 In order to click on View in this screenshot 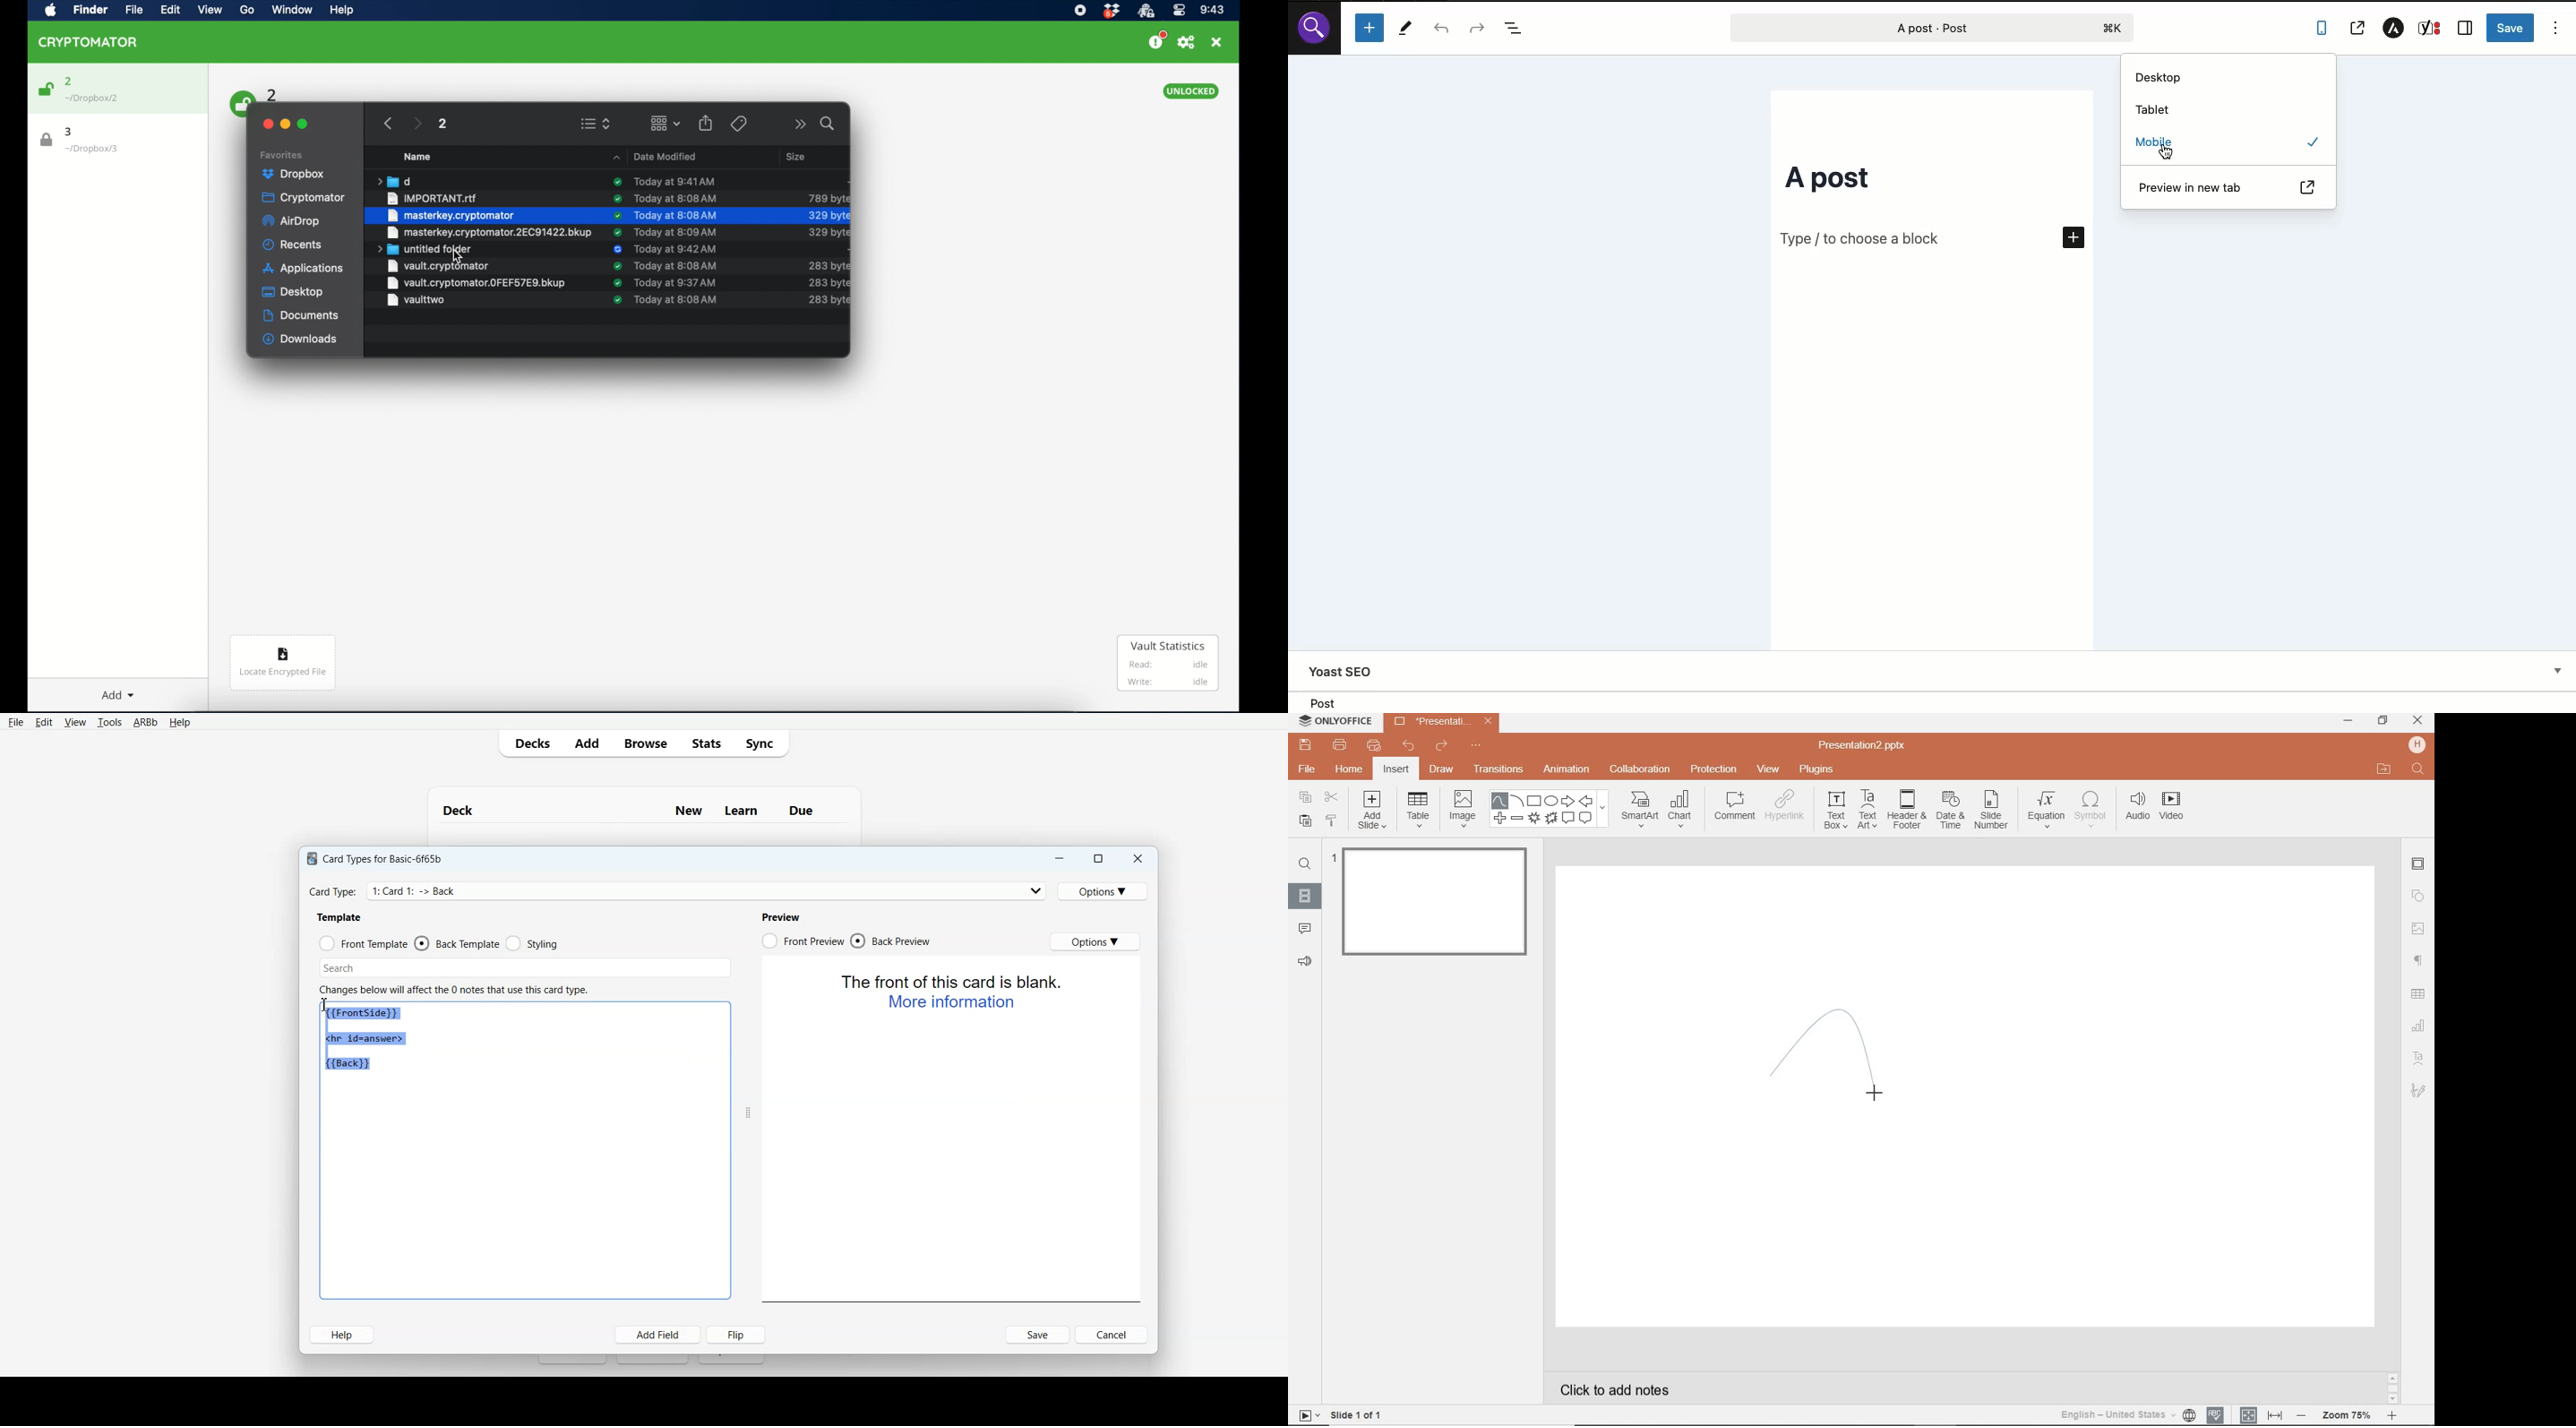, I will do `click(74, 722)`.